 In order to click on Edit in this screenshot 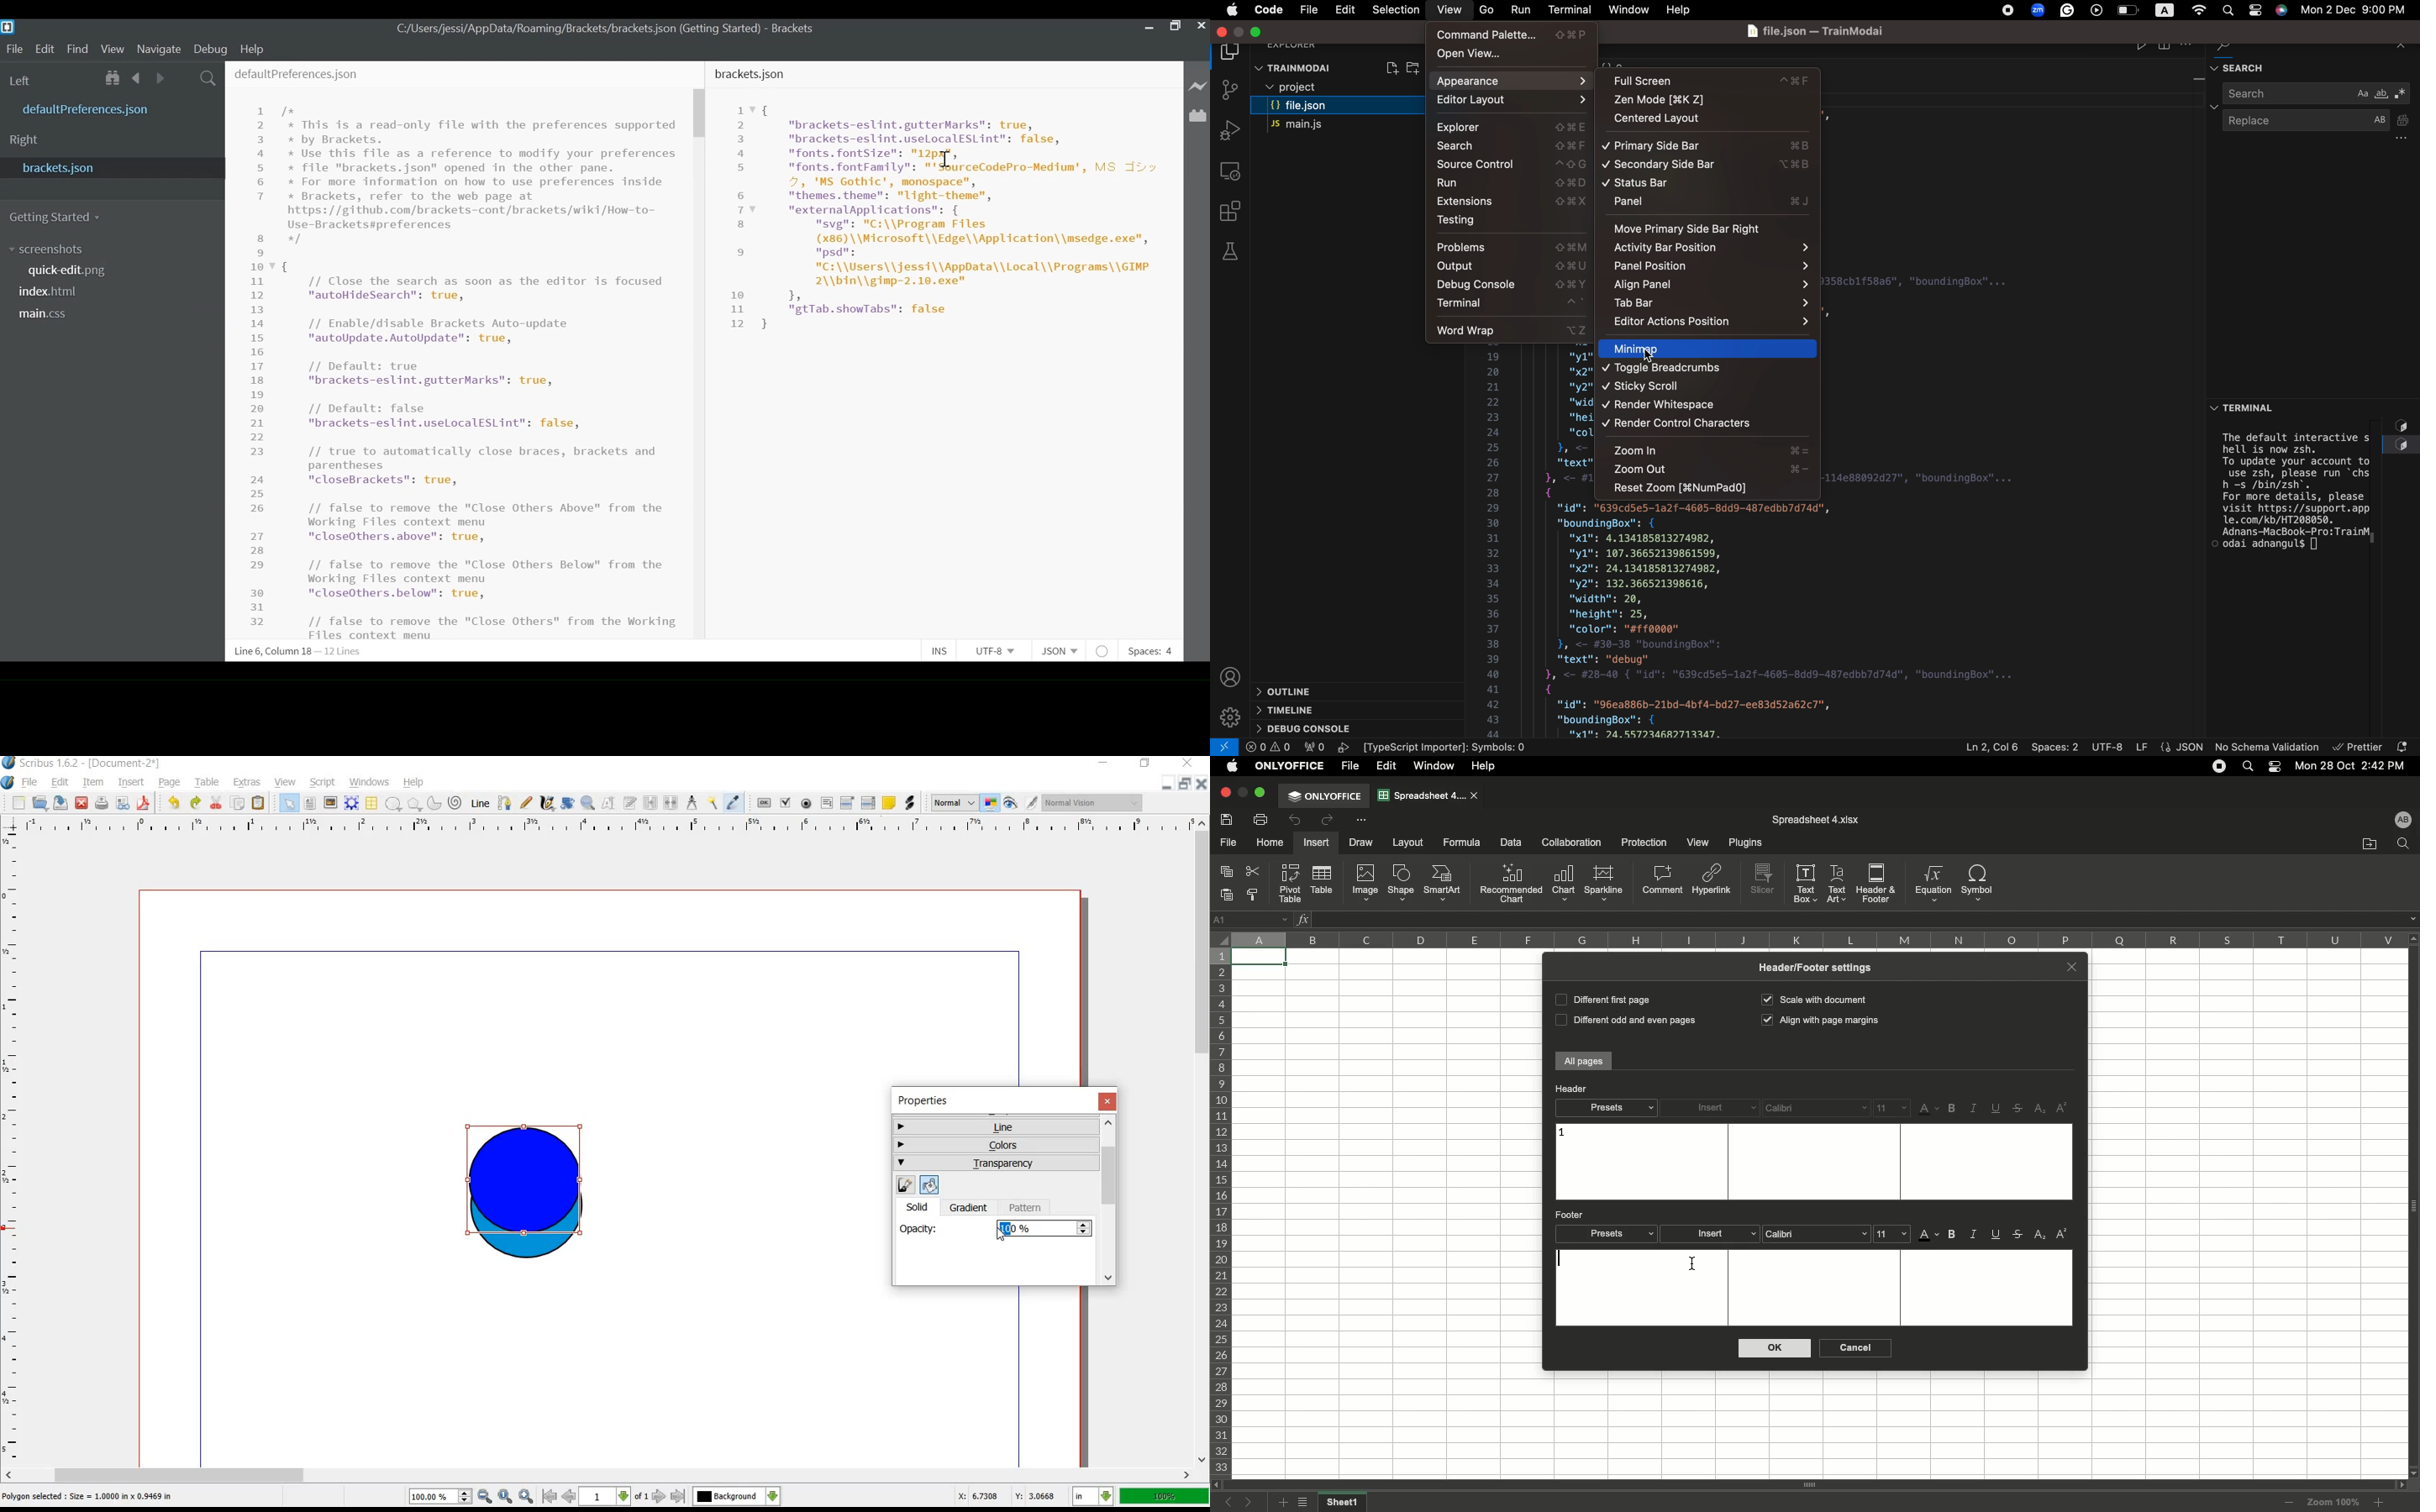, I will do `click(1387, 766)`.